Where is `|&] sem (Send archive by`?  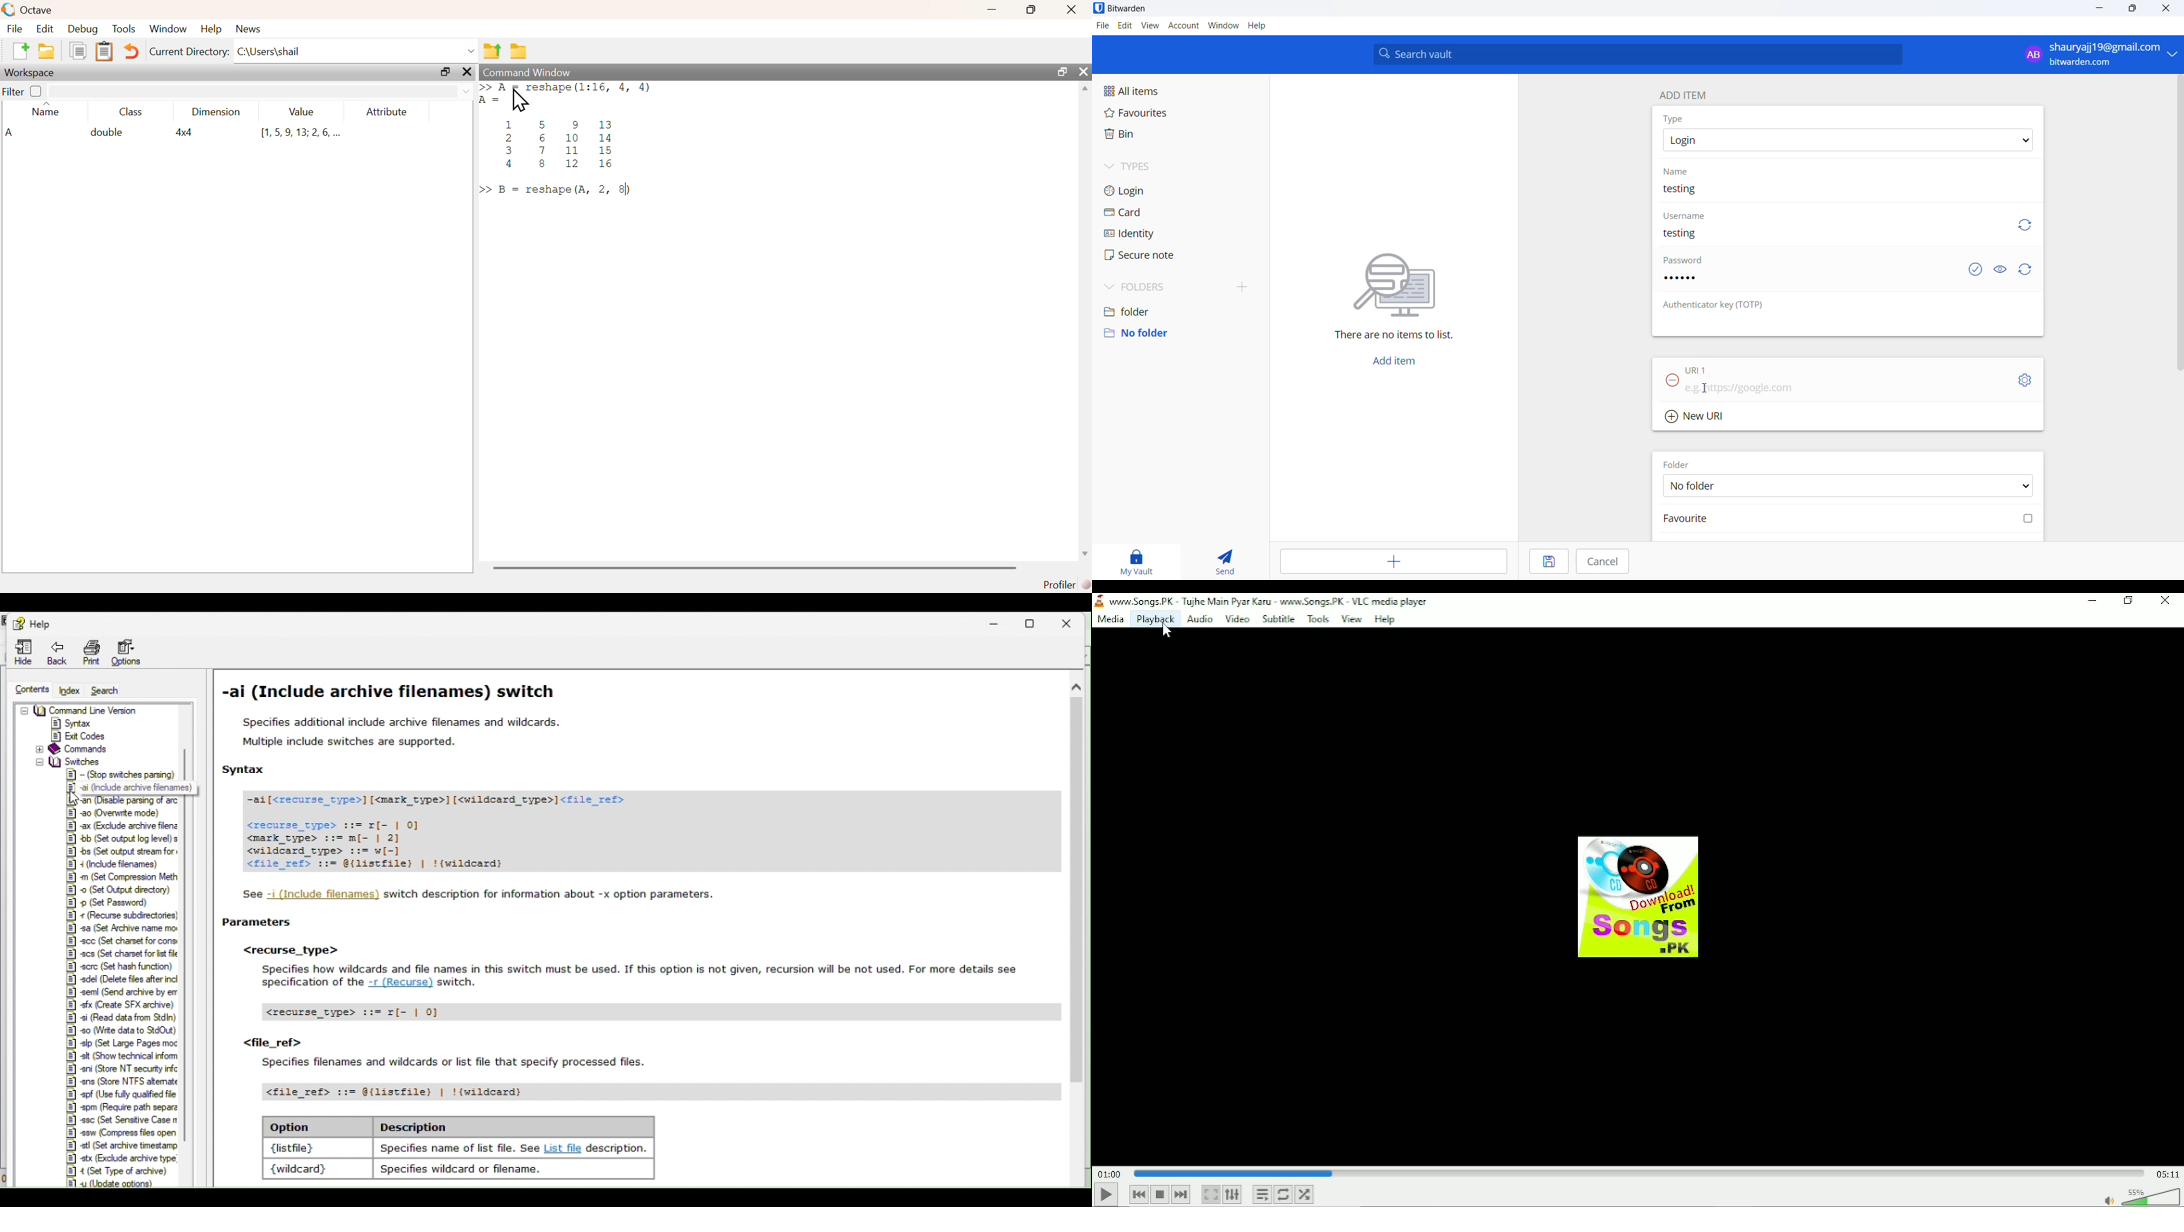
|&] sem (Send archive by is located at coordinates (121, 993).